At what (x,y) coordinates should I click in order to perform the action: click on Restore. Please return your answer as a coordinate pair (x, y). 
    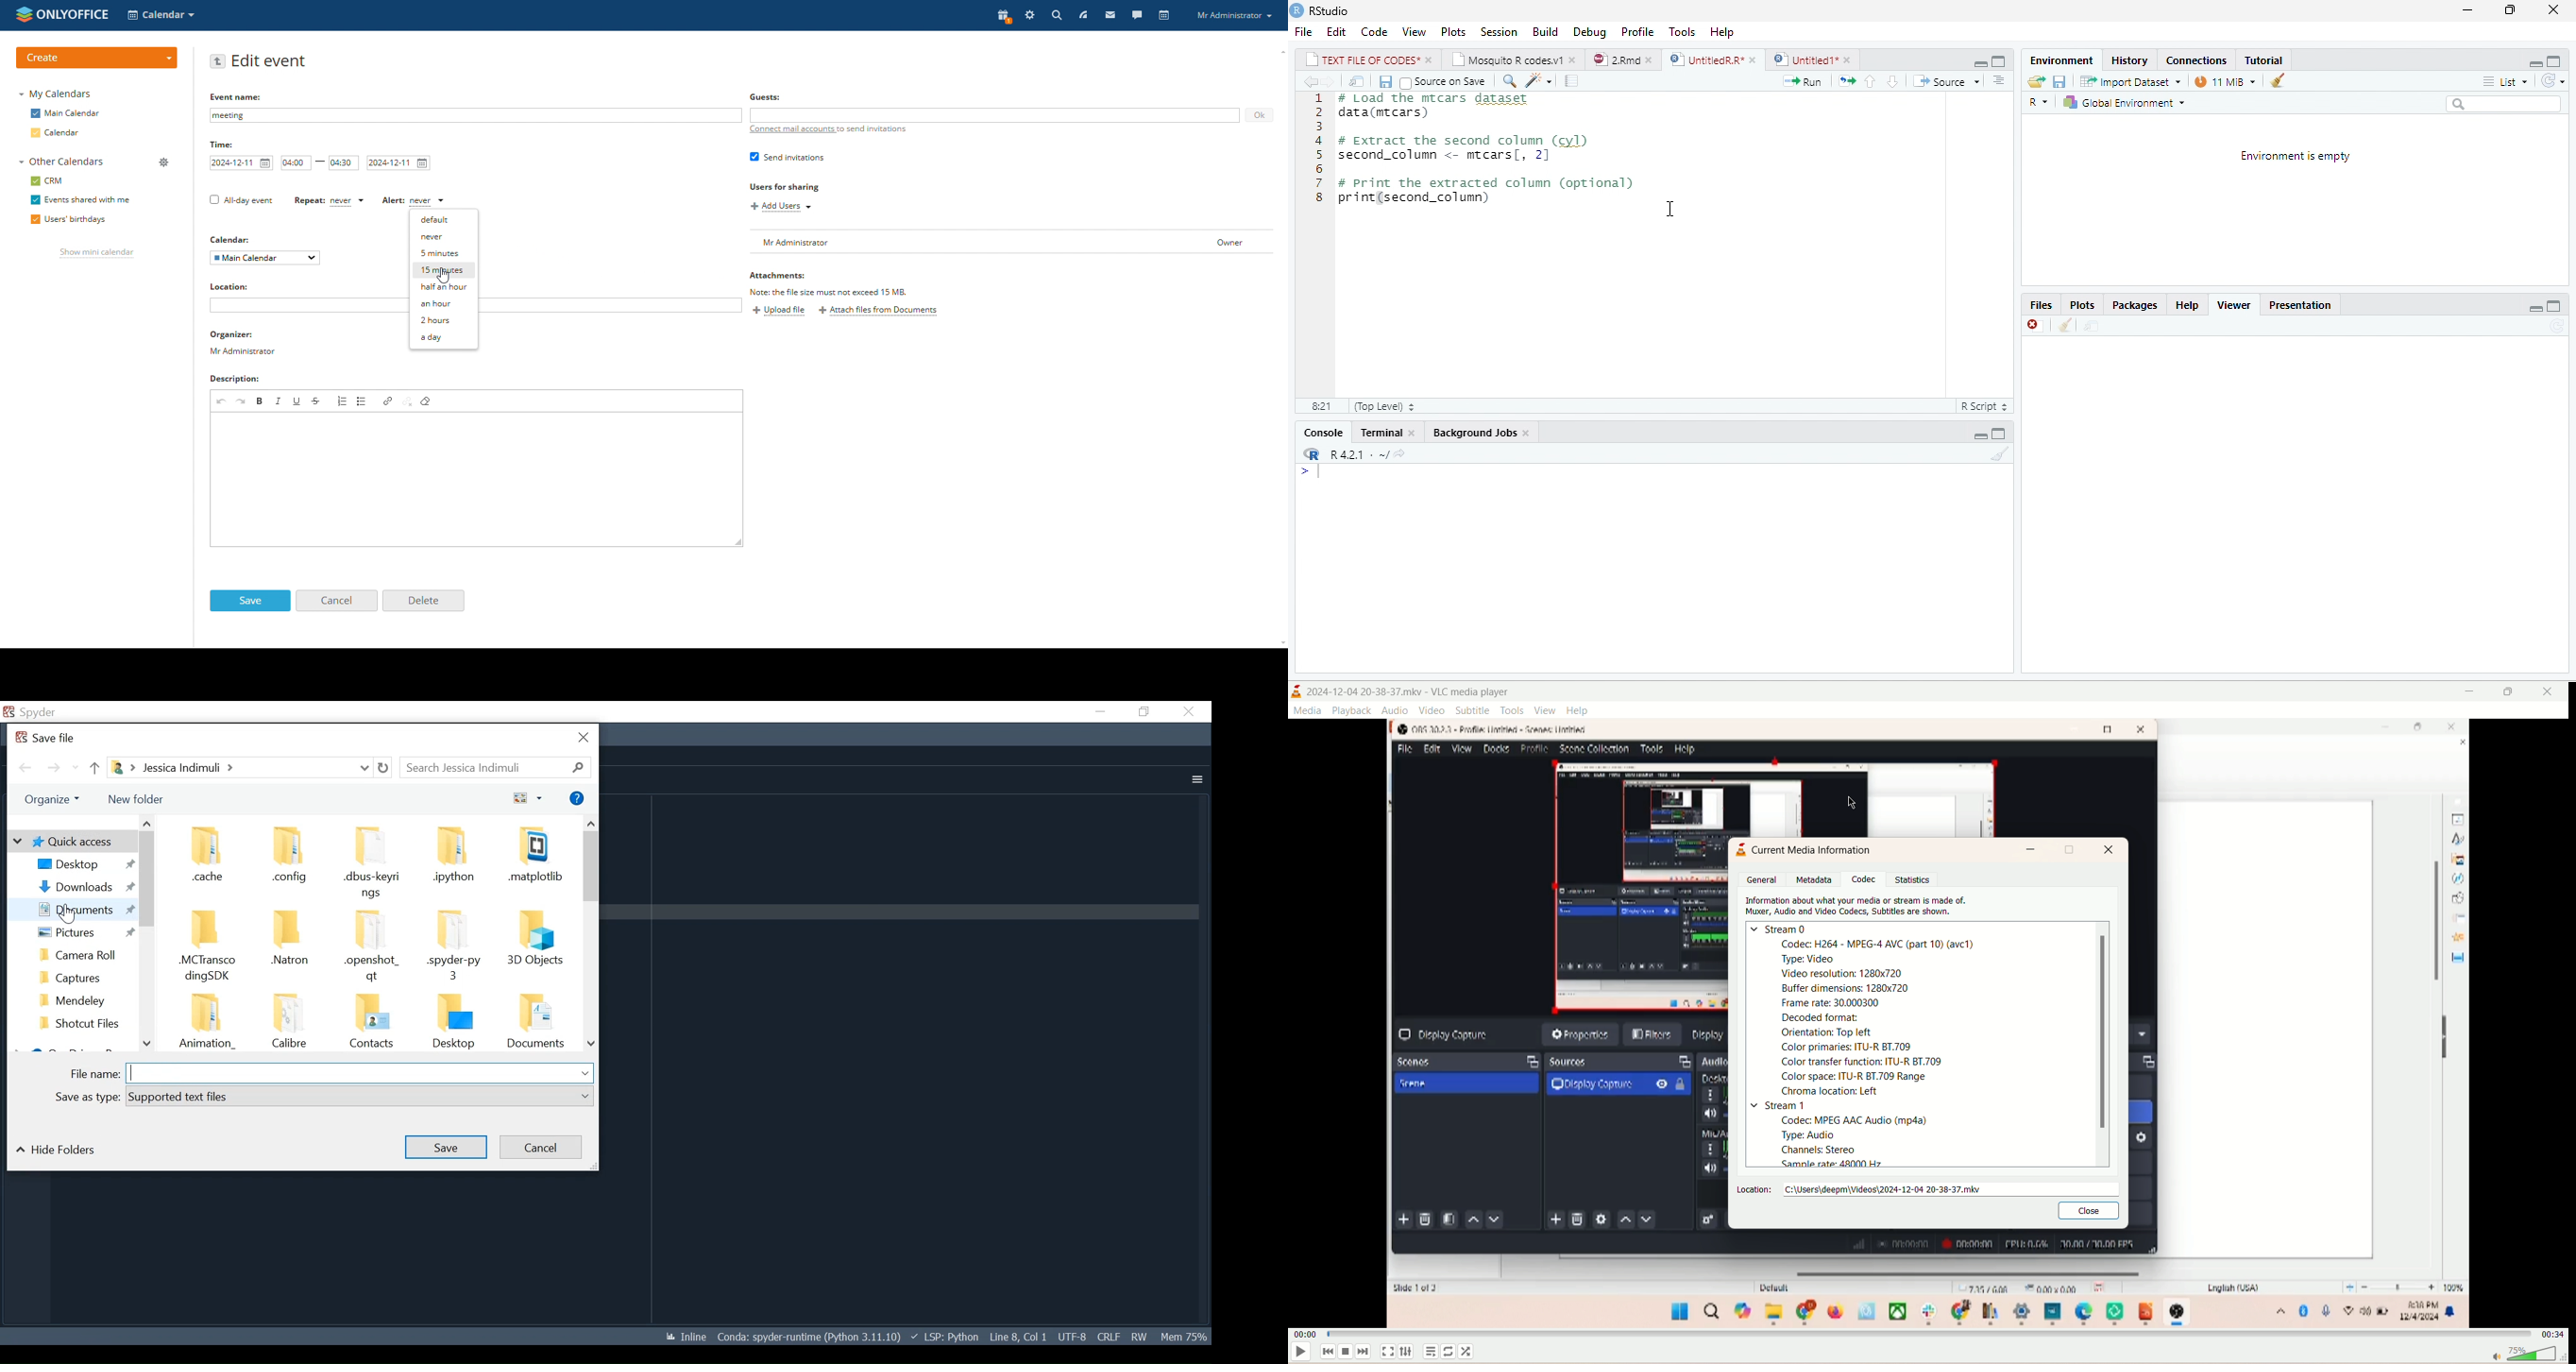
    Looking at the image, I should click on (1143, 712).